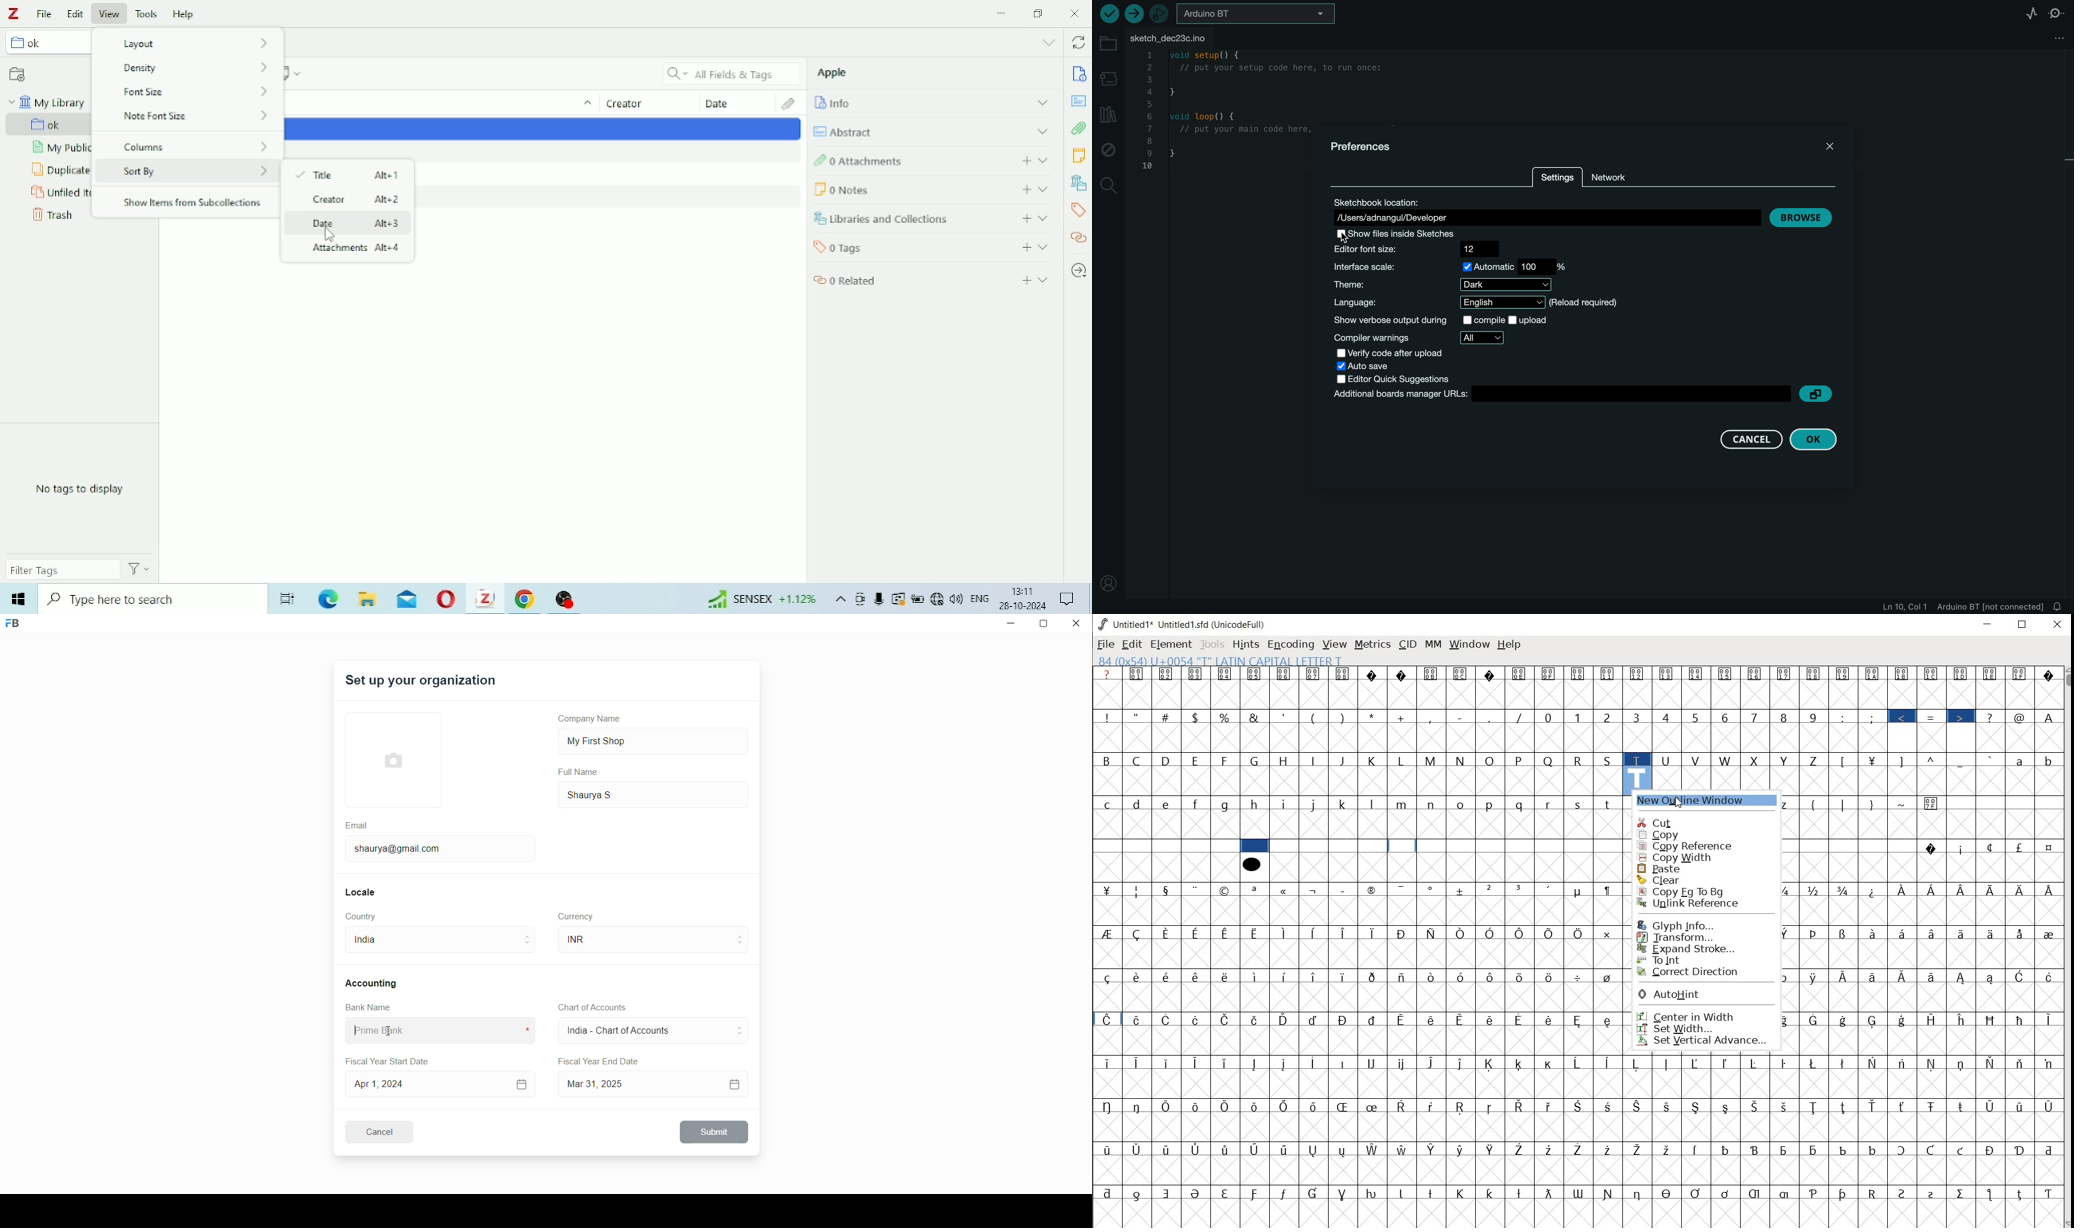 Image resolution: width=2100 pixels, height=1232 pixels. What do you see at coordinates (1106, 716) in the screenshot?
I see `!` at bounding box center [1106, 716].